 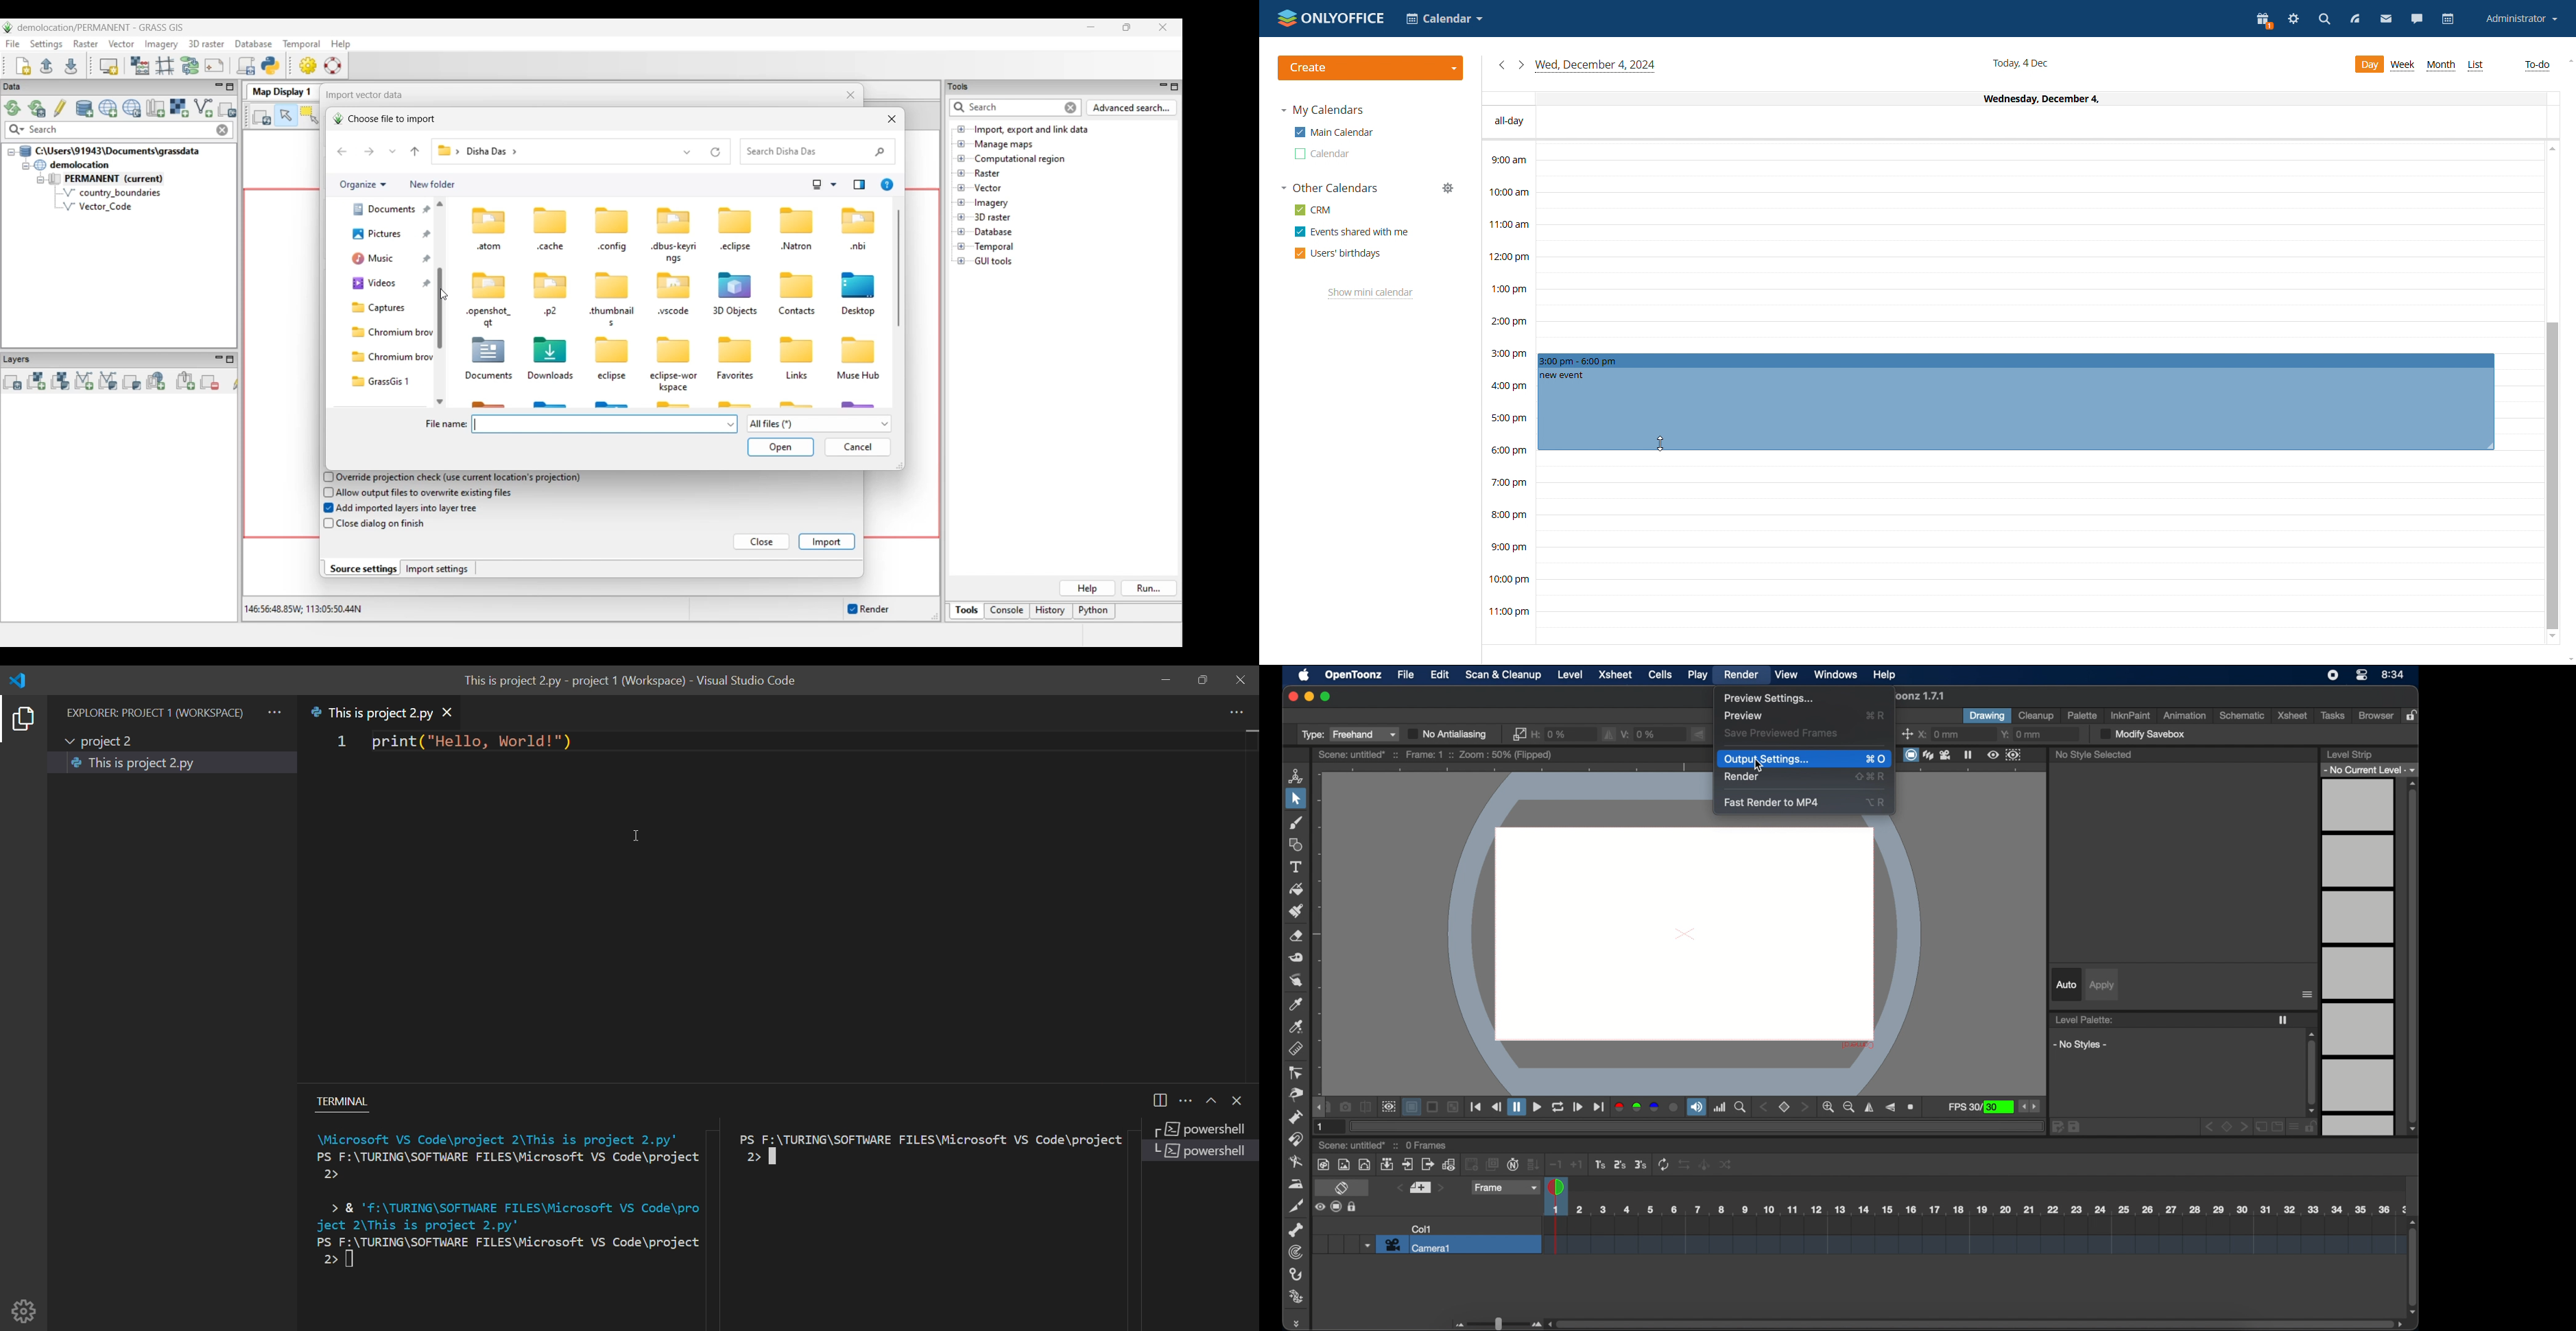 What do you see at coordinates (1435, 755) in the screenshot?
I see `scene` at bounding box center [1435, 755].